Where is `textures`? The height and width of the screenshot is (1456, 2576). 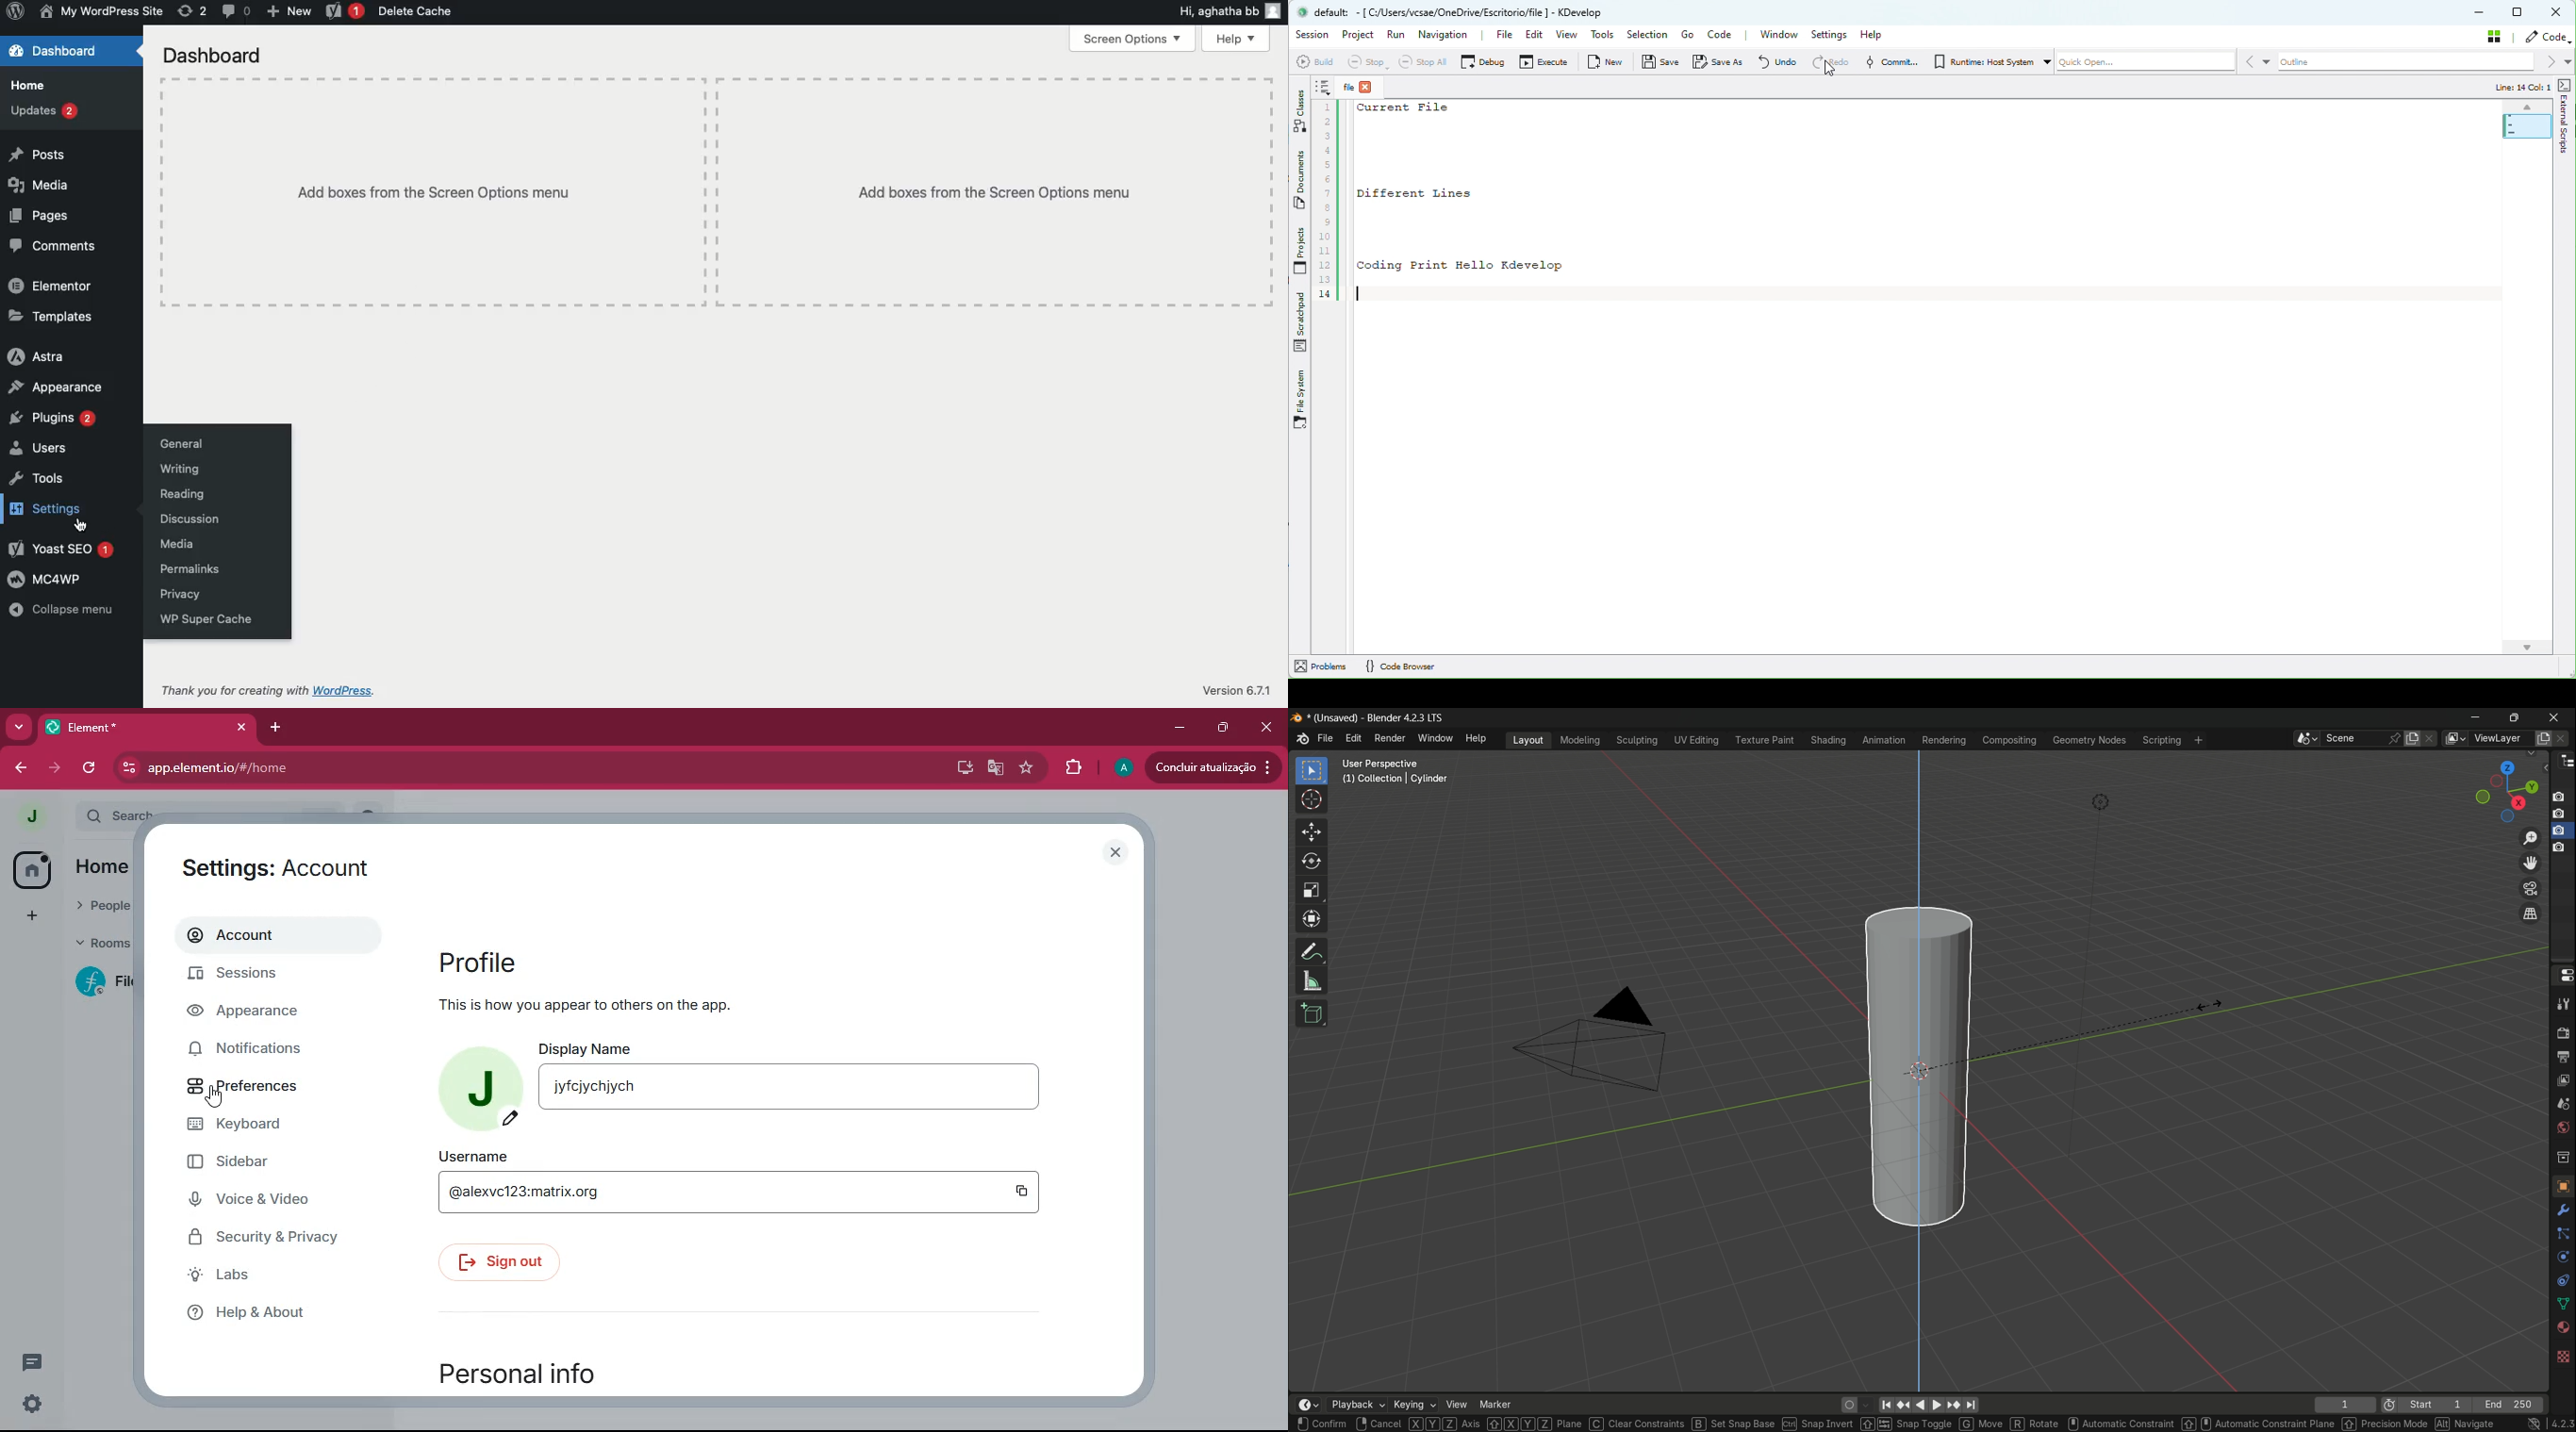 textures is located at coordinates (2564, 1354).